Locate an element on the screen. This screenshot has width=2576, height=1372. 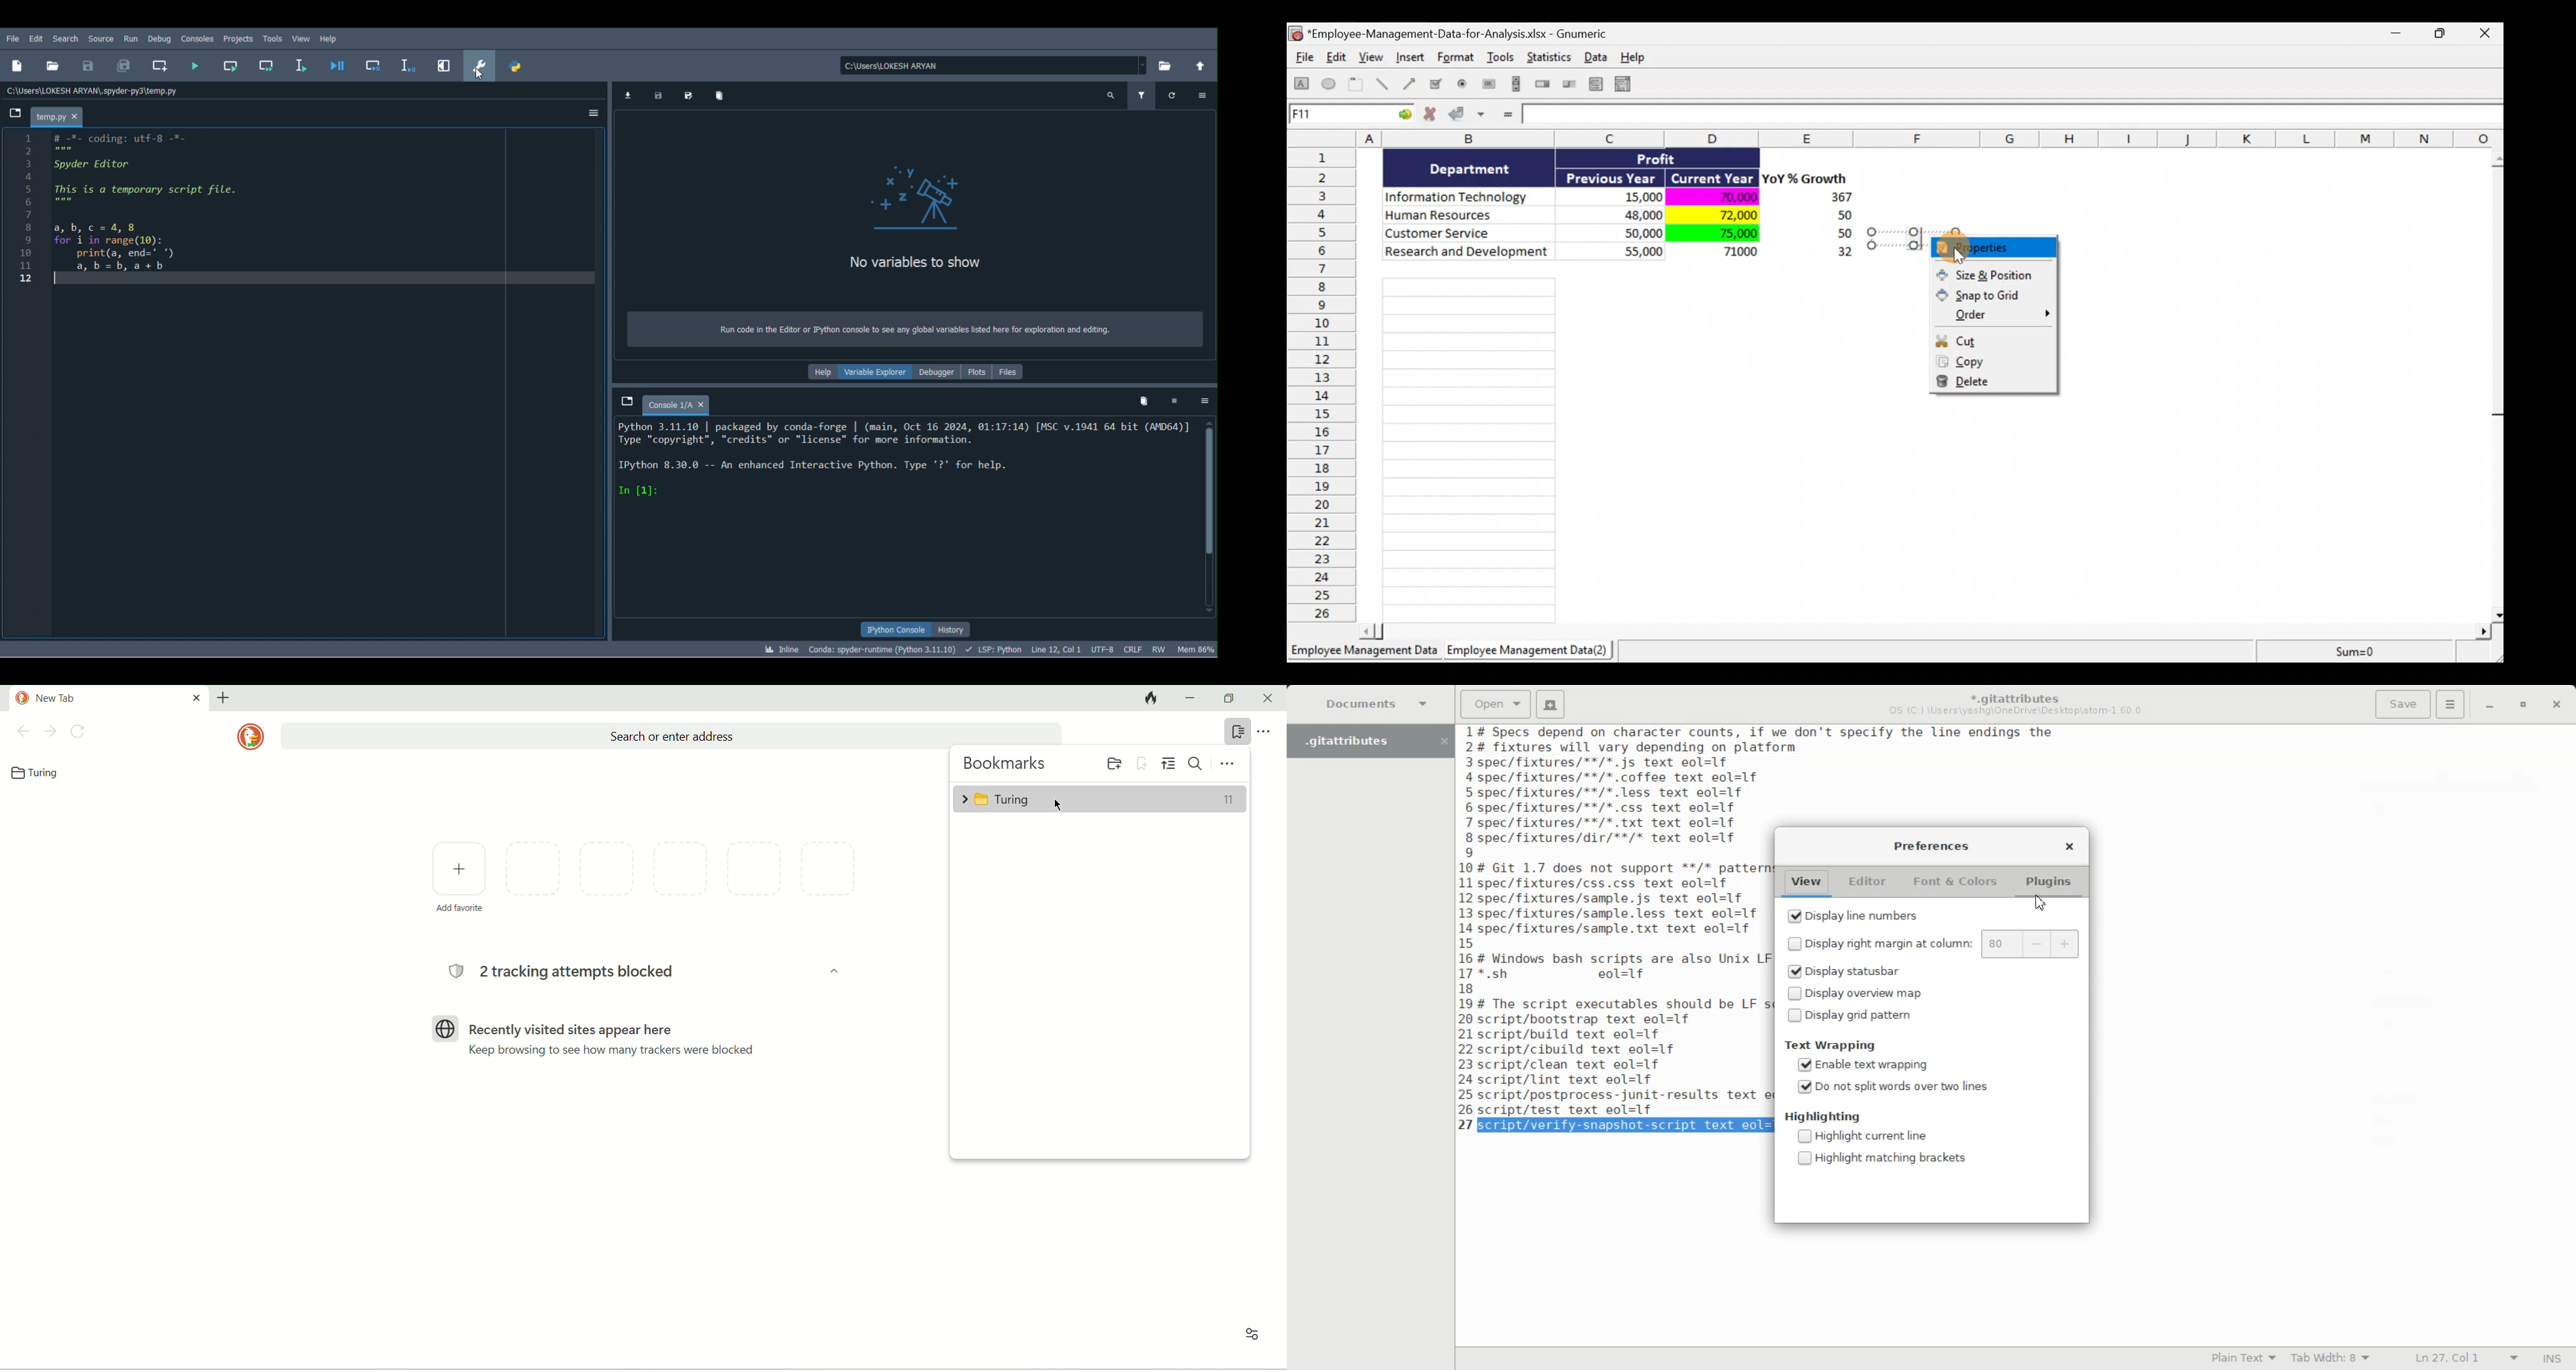
Statistics is located at coordinates (1550, 61).